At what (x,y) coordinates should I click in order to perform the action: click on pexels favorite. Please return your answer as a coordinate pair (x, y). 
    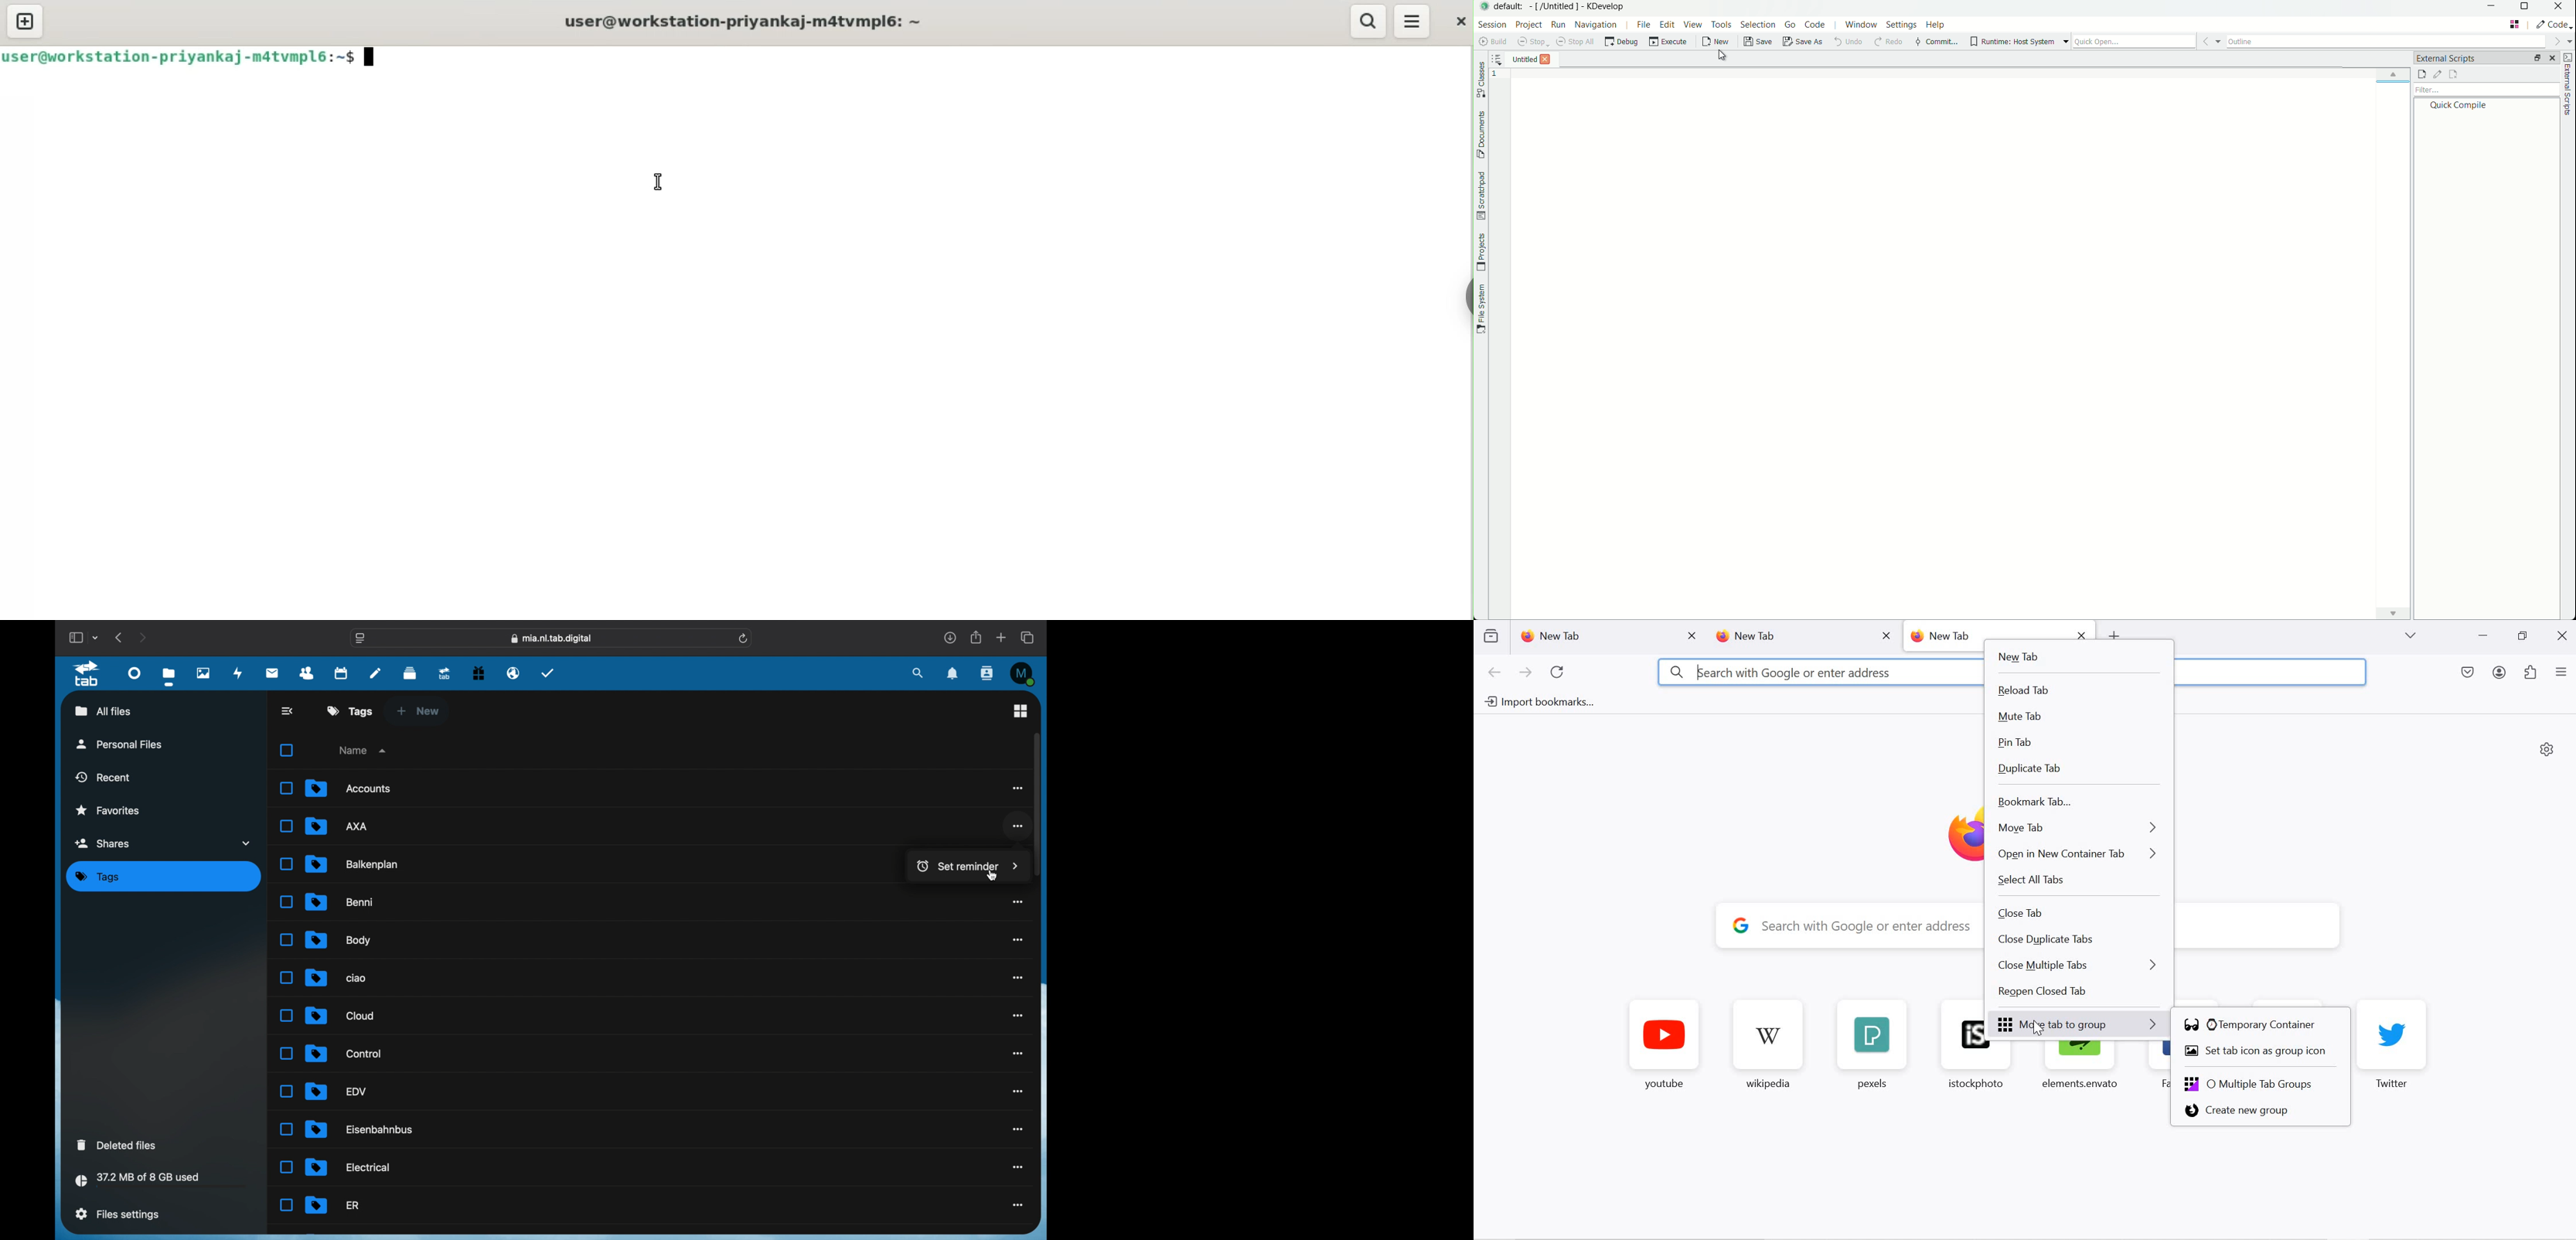
    Looking at the image, I should click on (1870, 1045).